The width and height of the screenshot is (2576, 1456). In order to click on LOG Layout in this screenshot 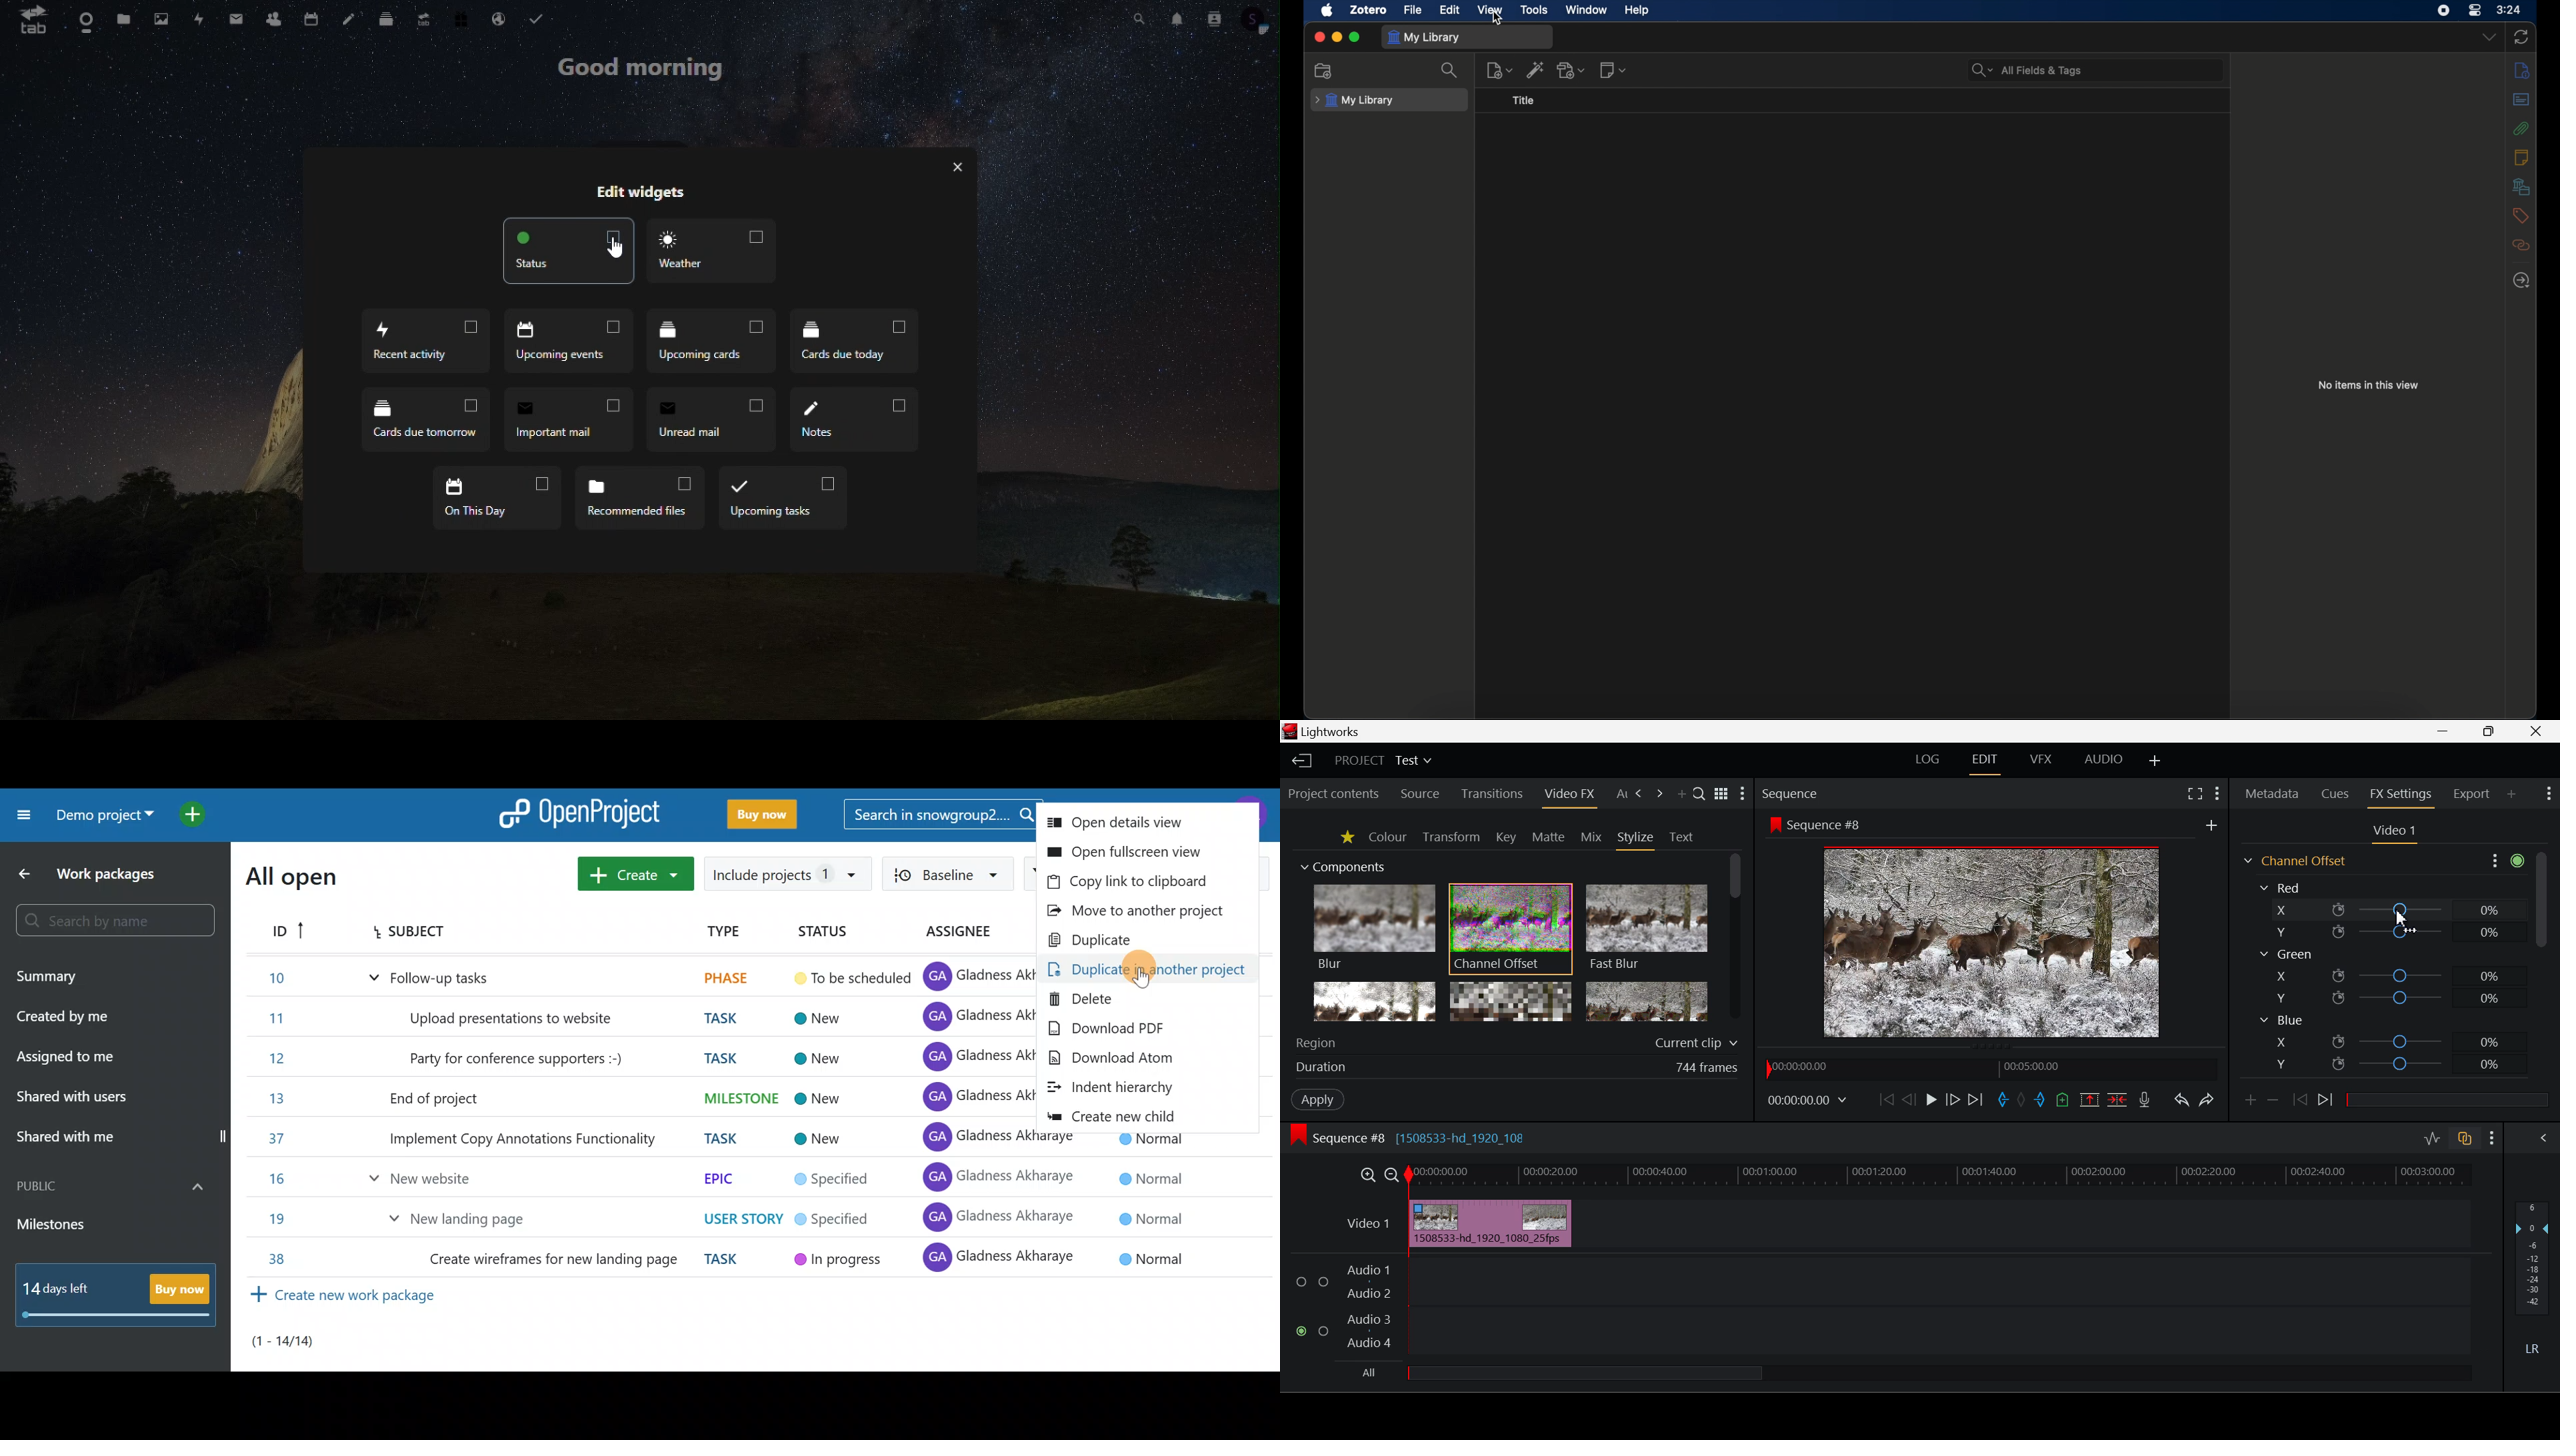, I will do `click(1928, 763)`.